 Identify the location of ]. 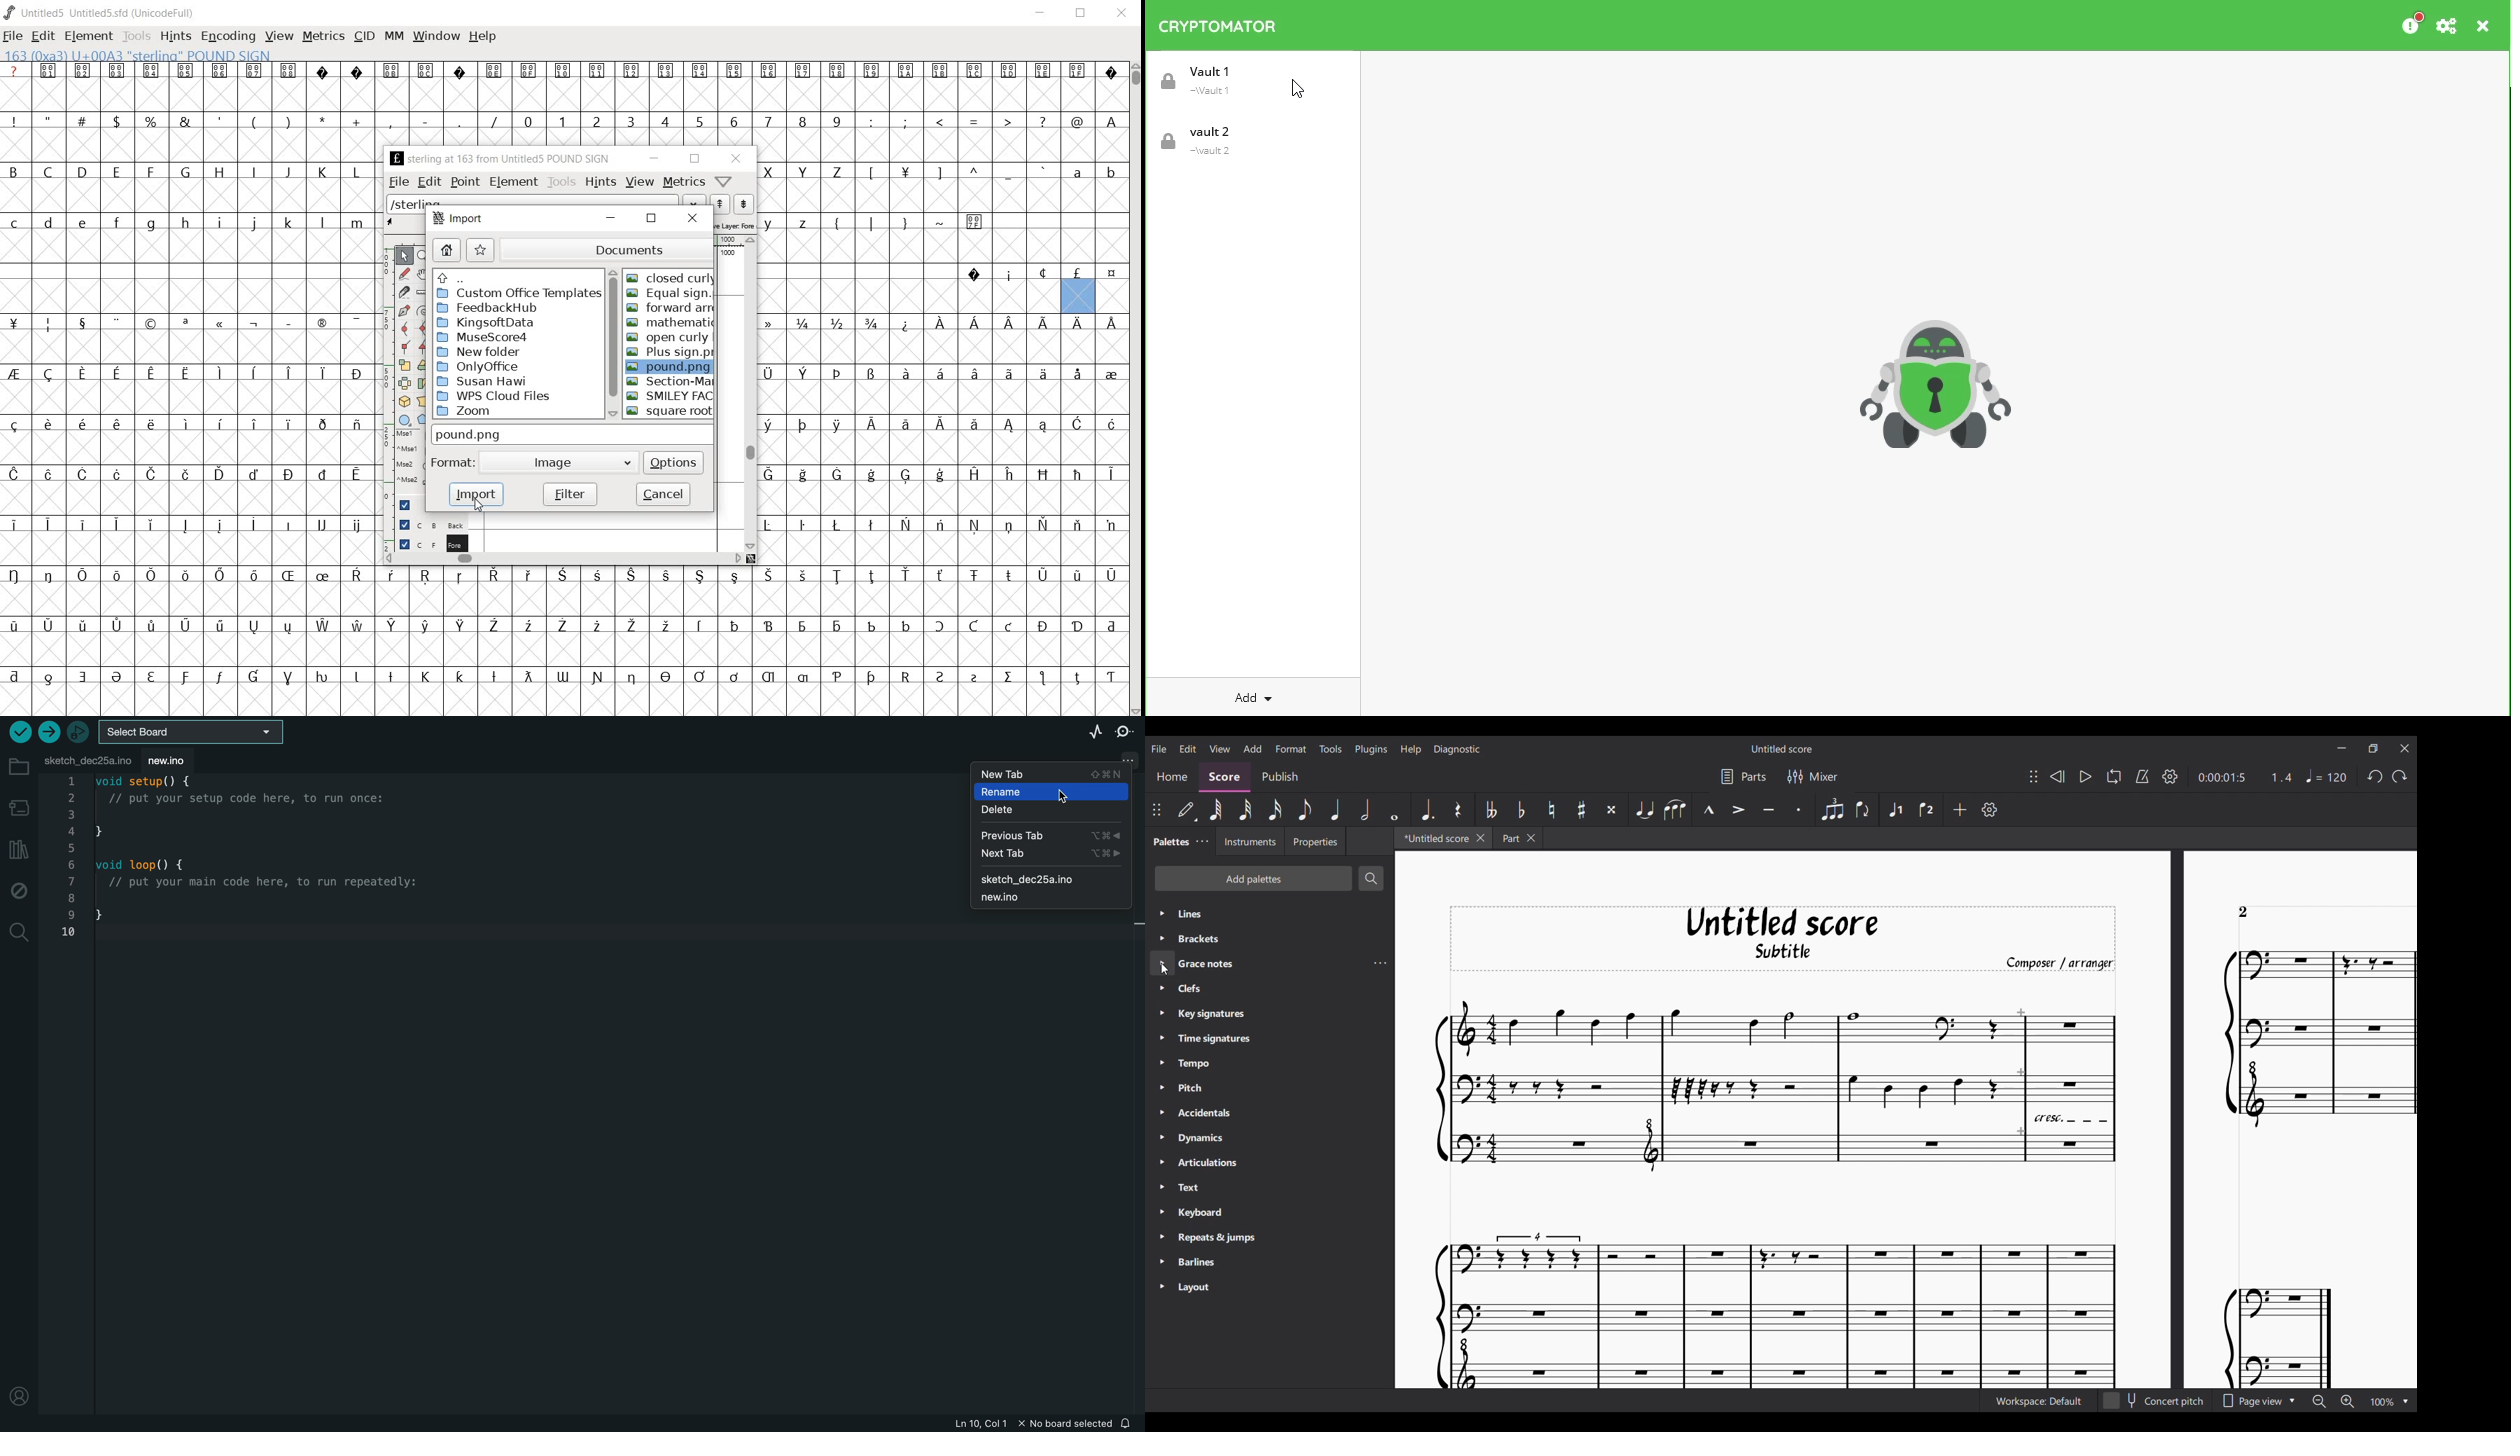
(941, 172).